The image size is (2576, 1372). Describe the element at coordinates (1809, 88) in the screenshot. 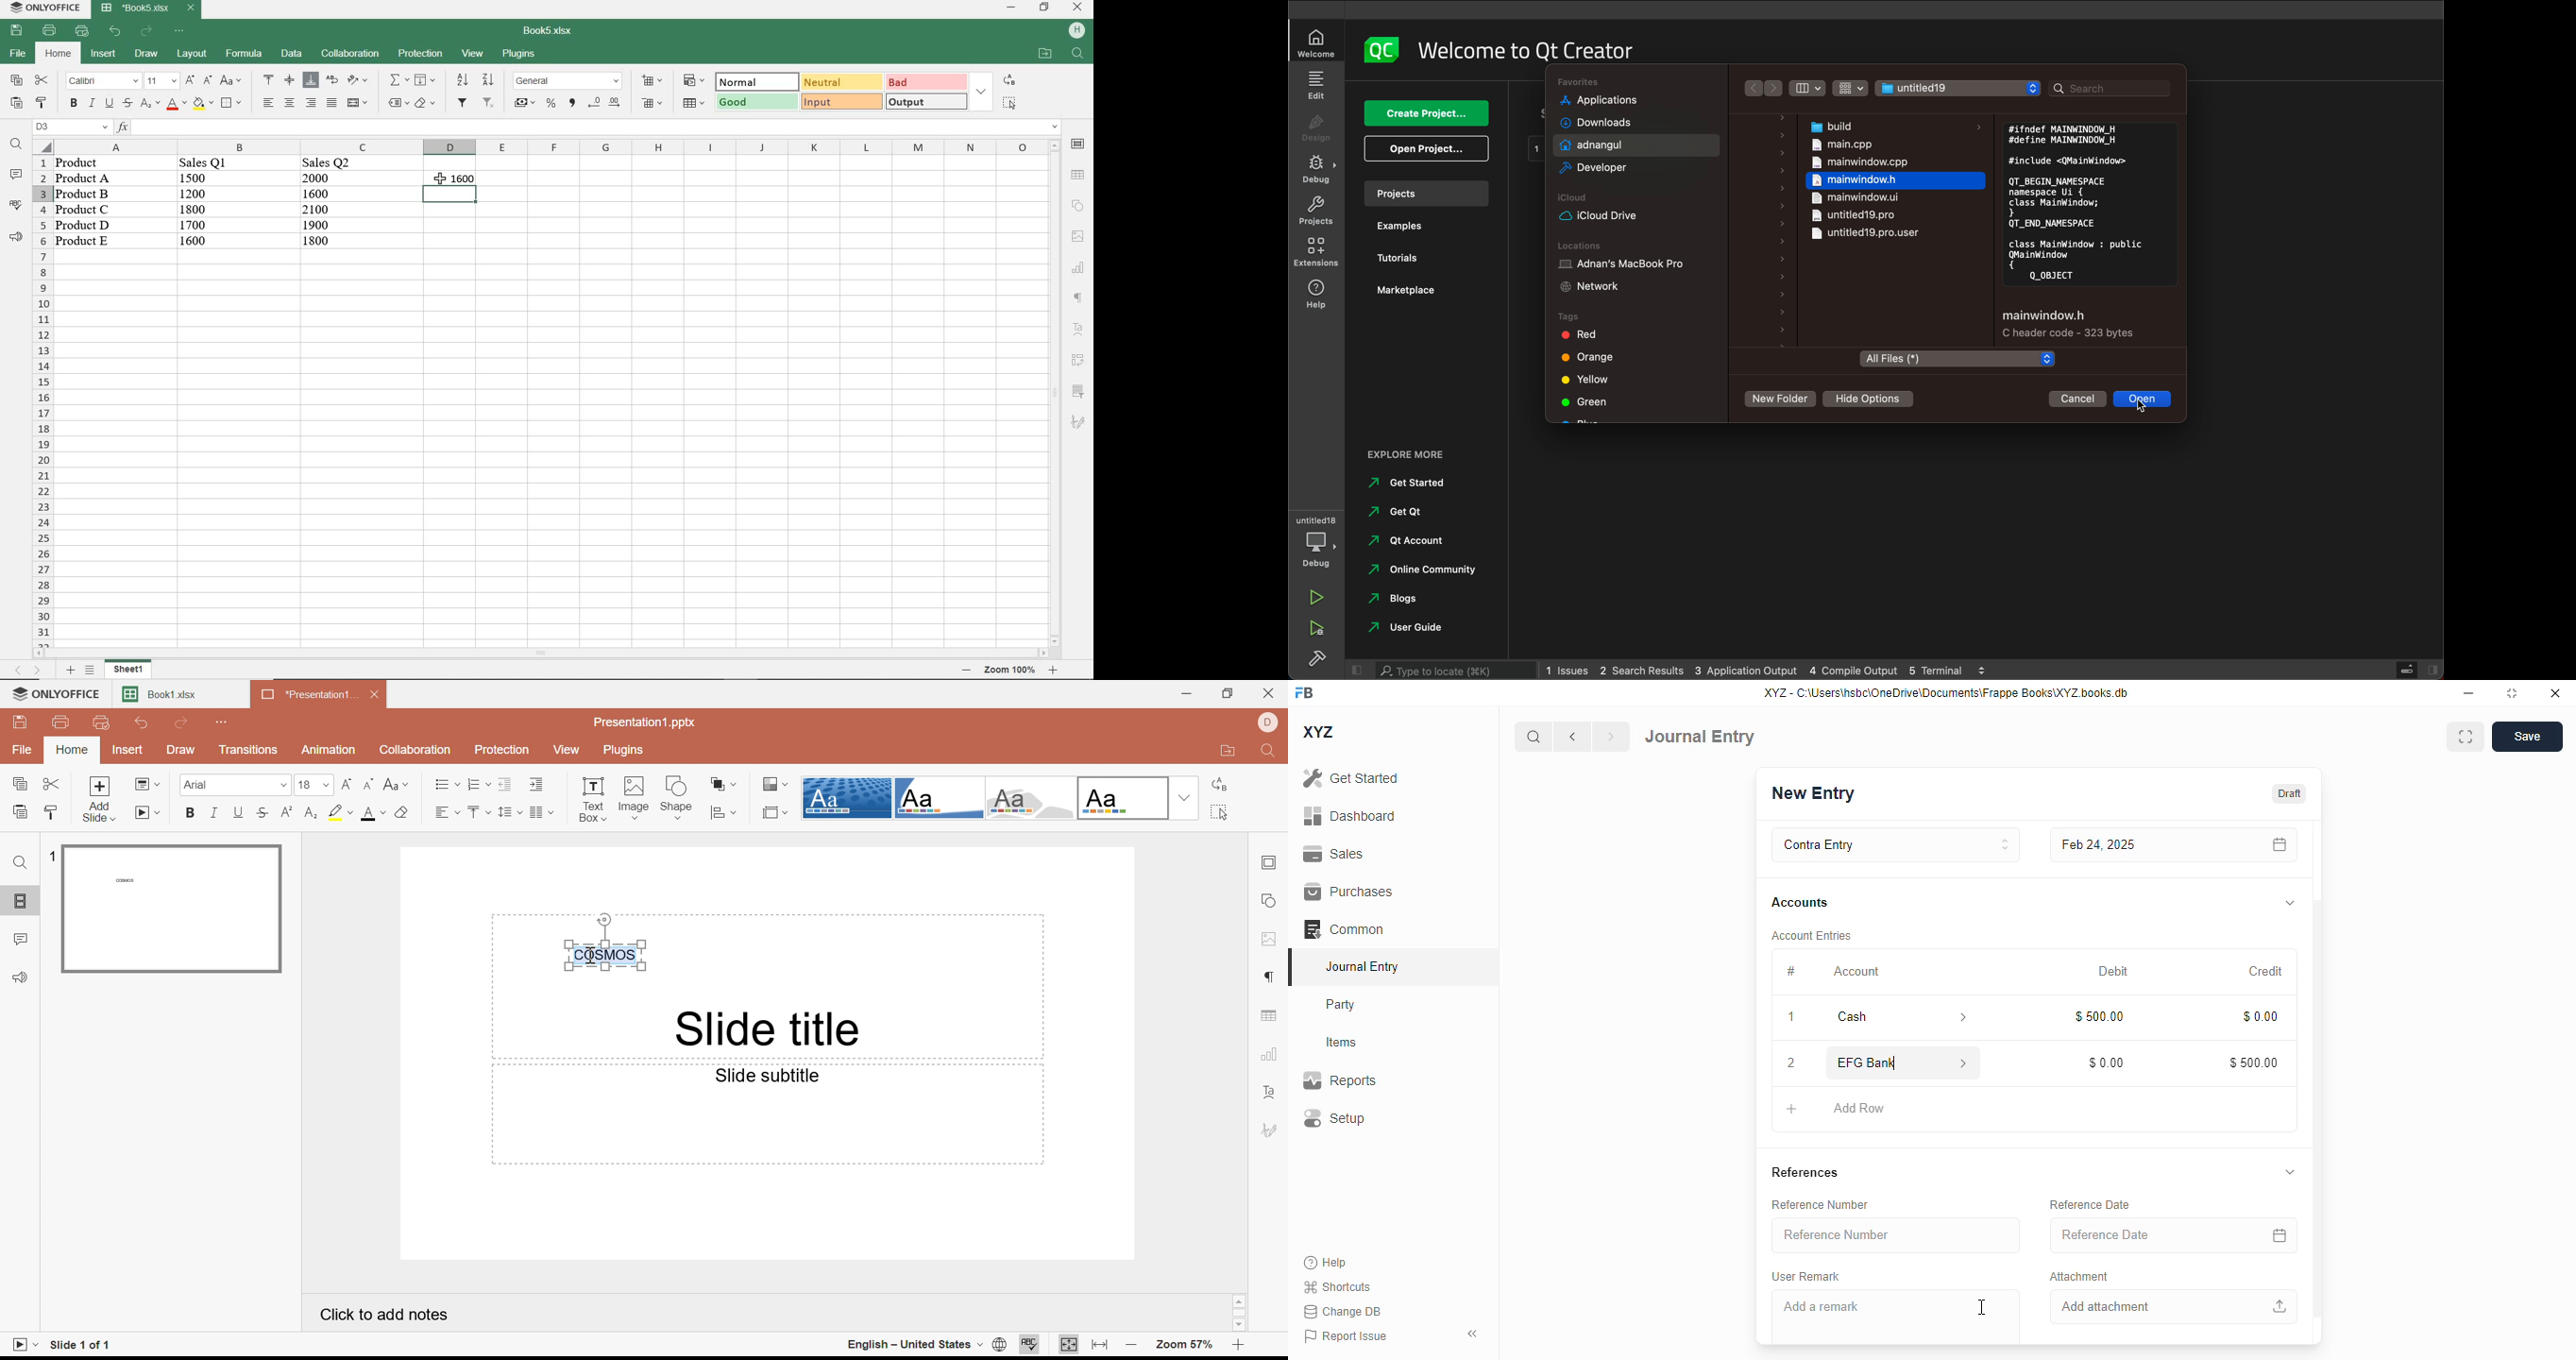

I see `filter` at that location.